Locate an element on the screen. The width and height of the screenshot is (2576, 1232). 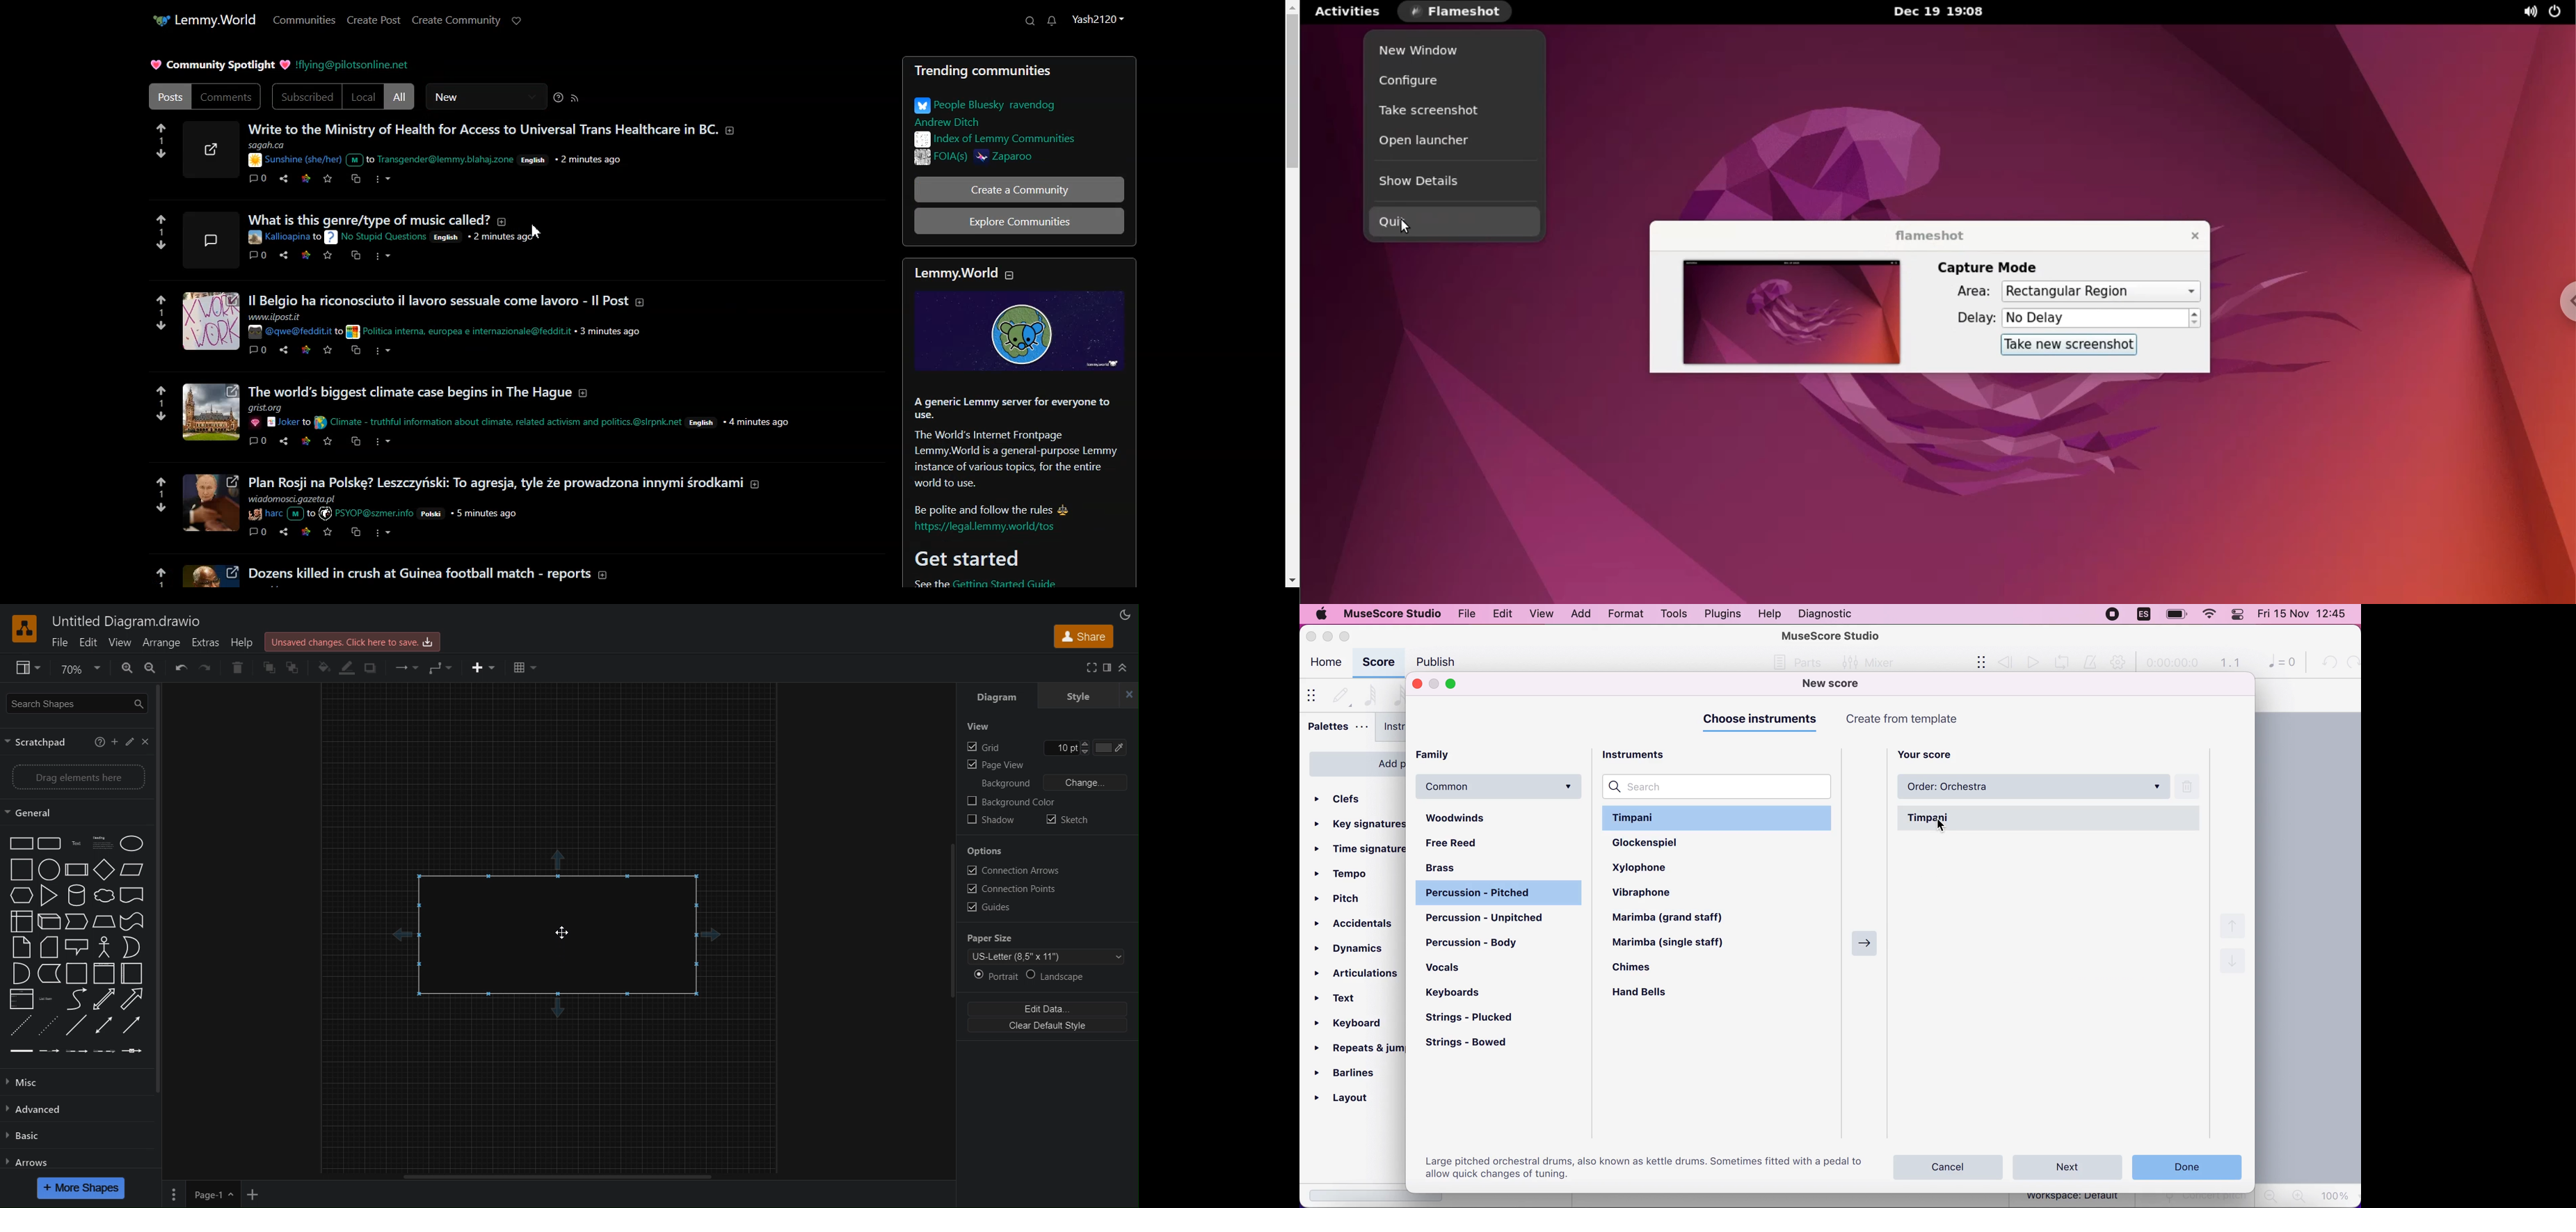
Paper Size is located at coordinates (991, 940).